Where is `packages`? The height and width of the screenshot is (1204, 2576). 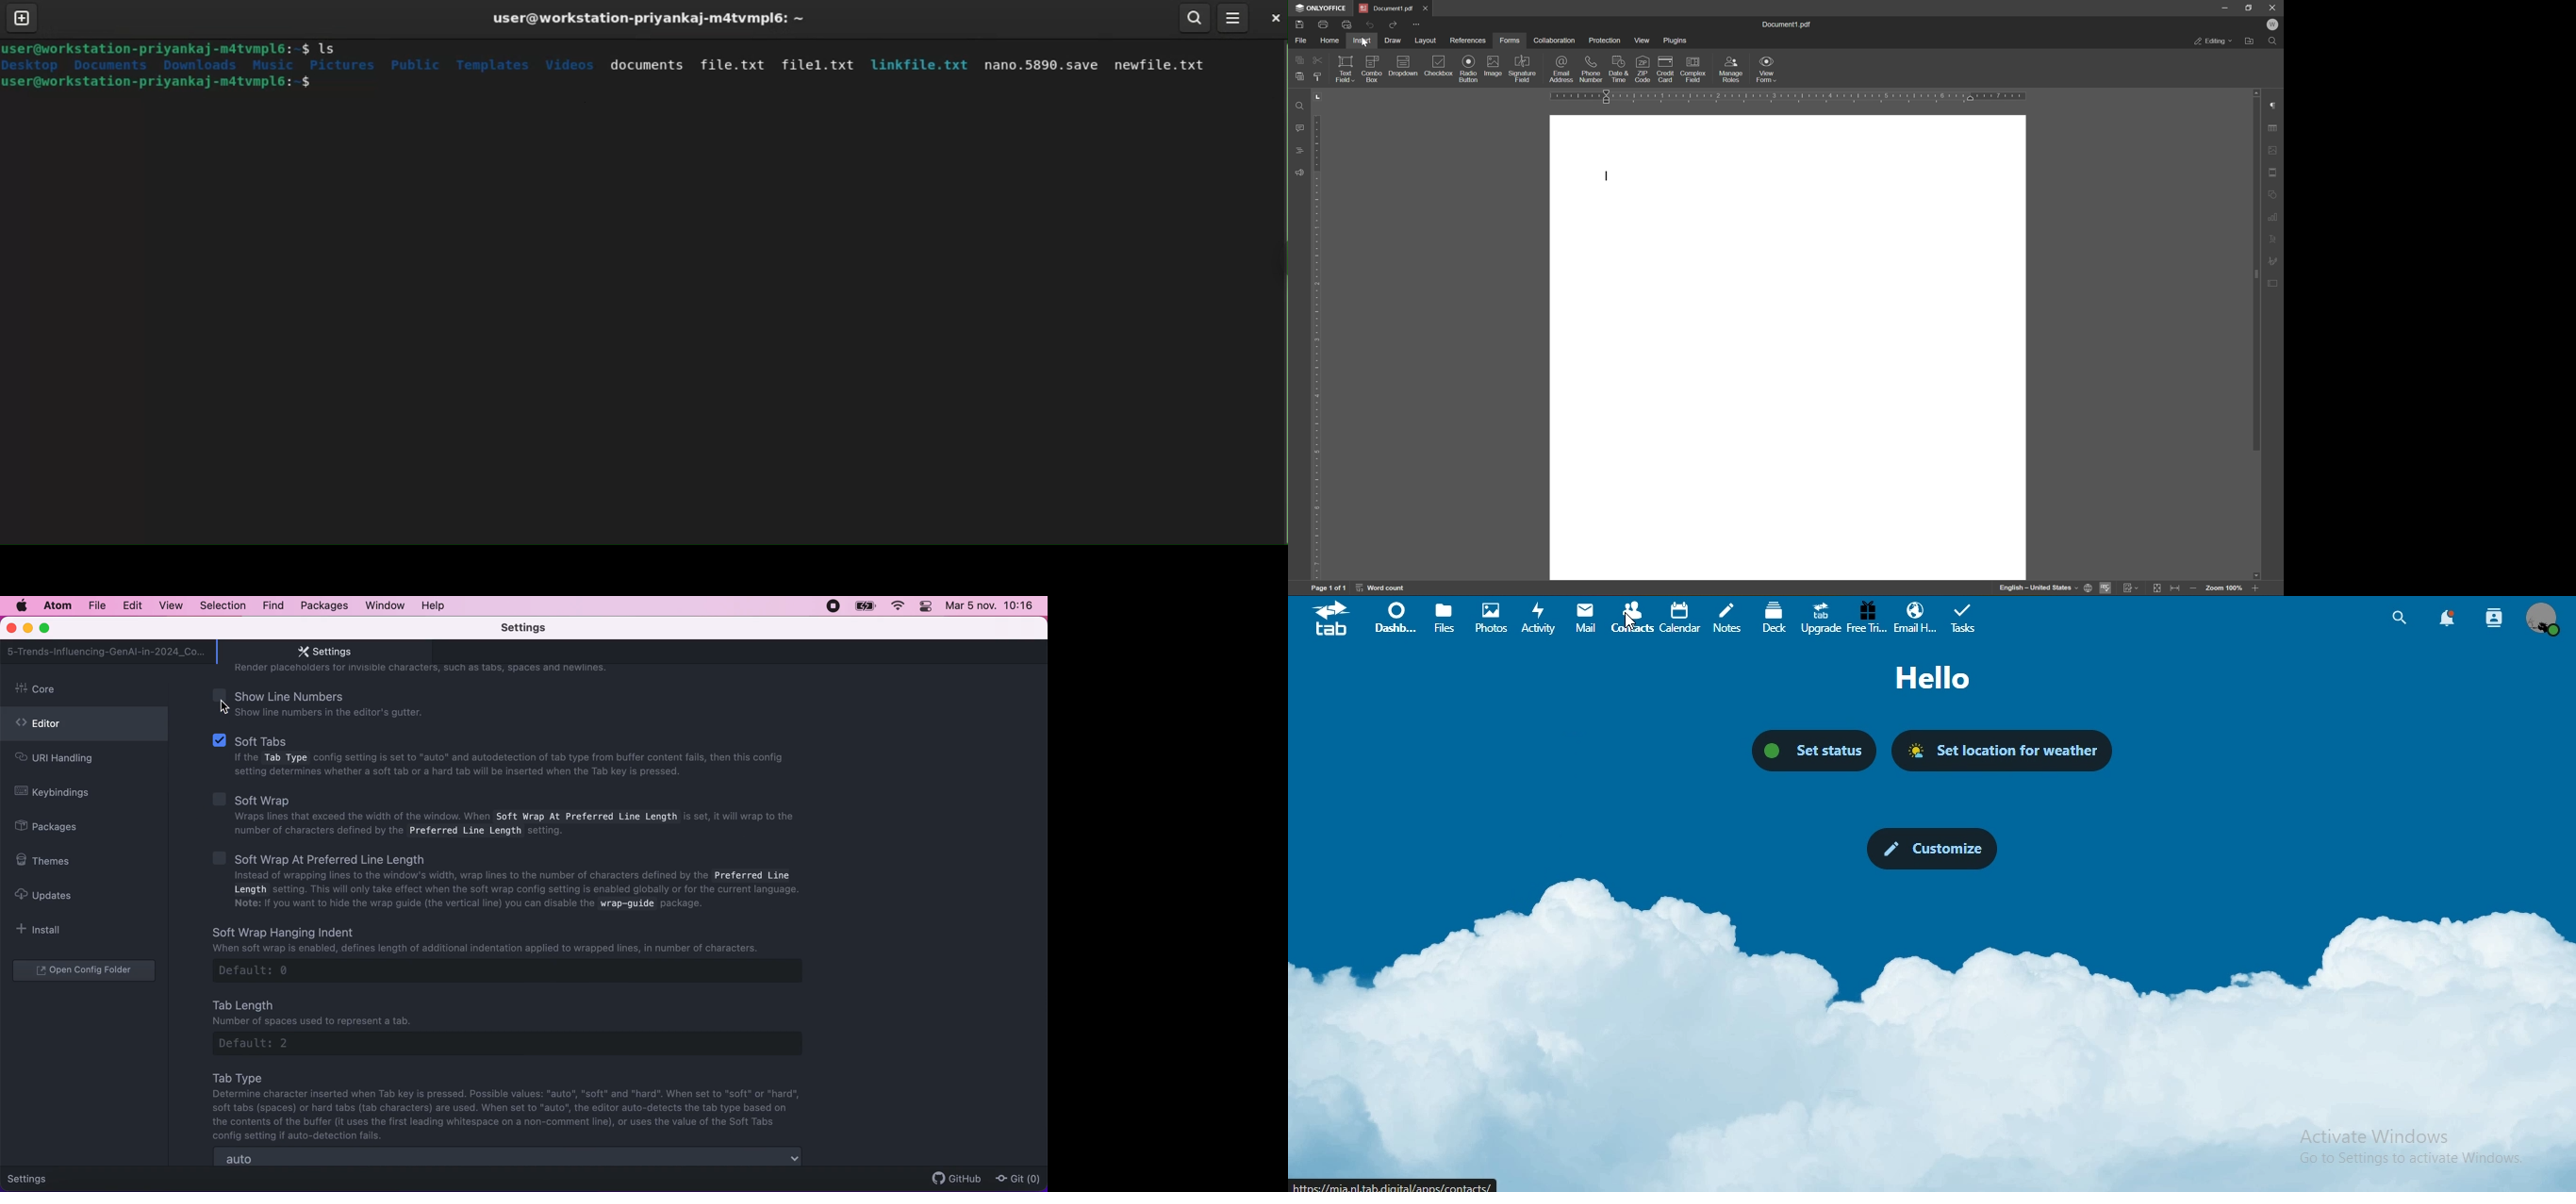 packages is located at coordinates (323, 606).